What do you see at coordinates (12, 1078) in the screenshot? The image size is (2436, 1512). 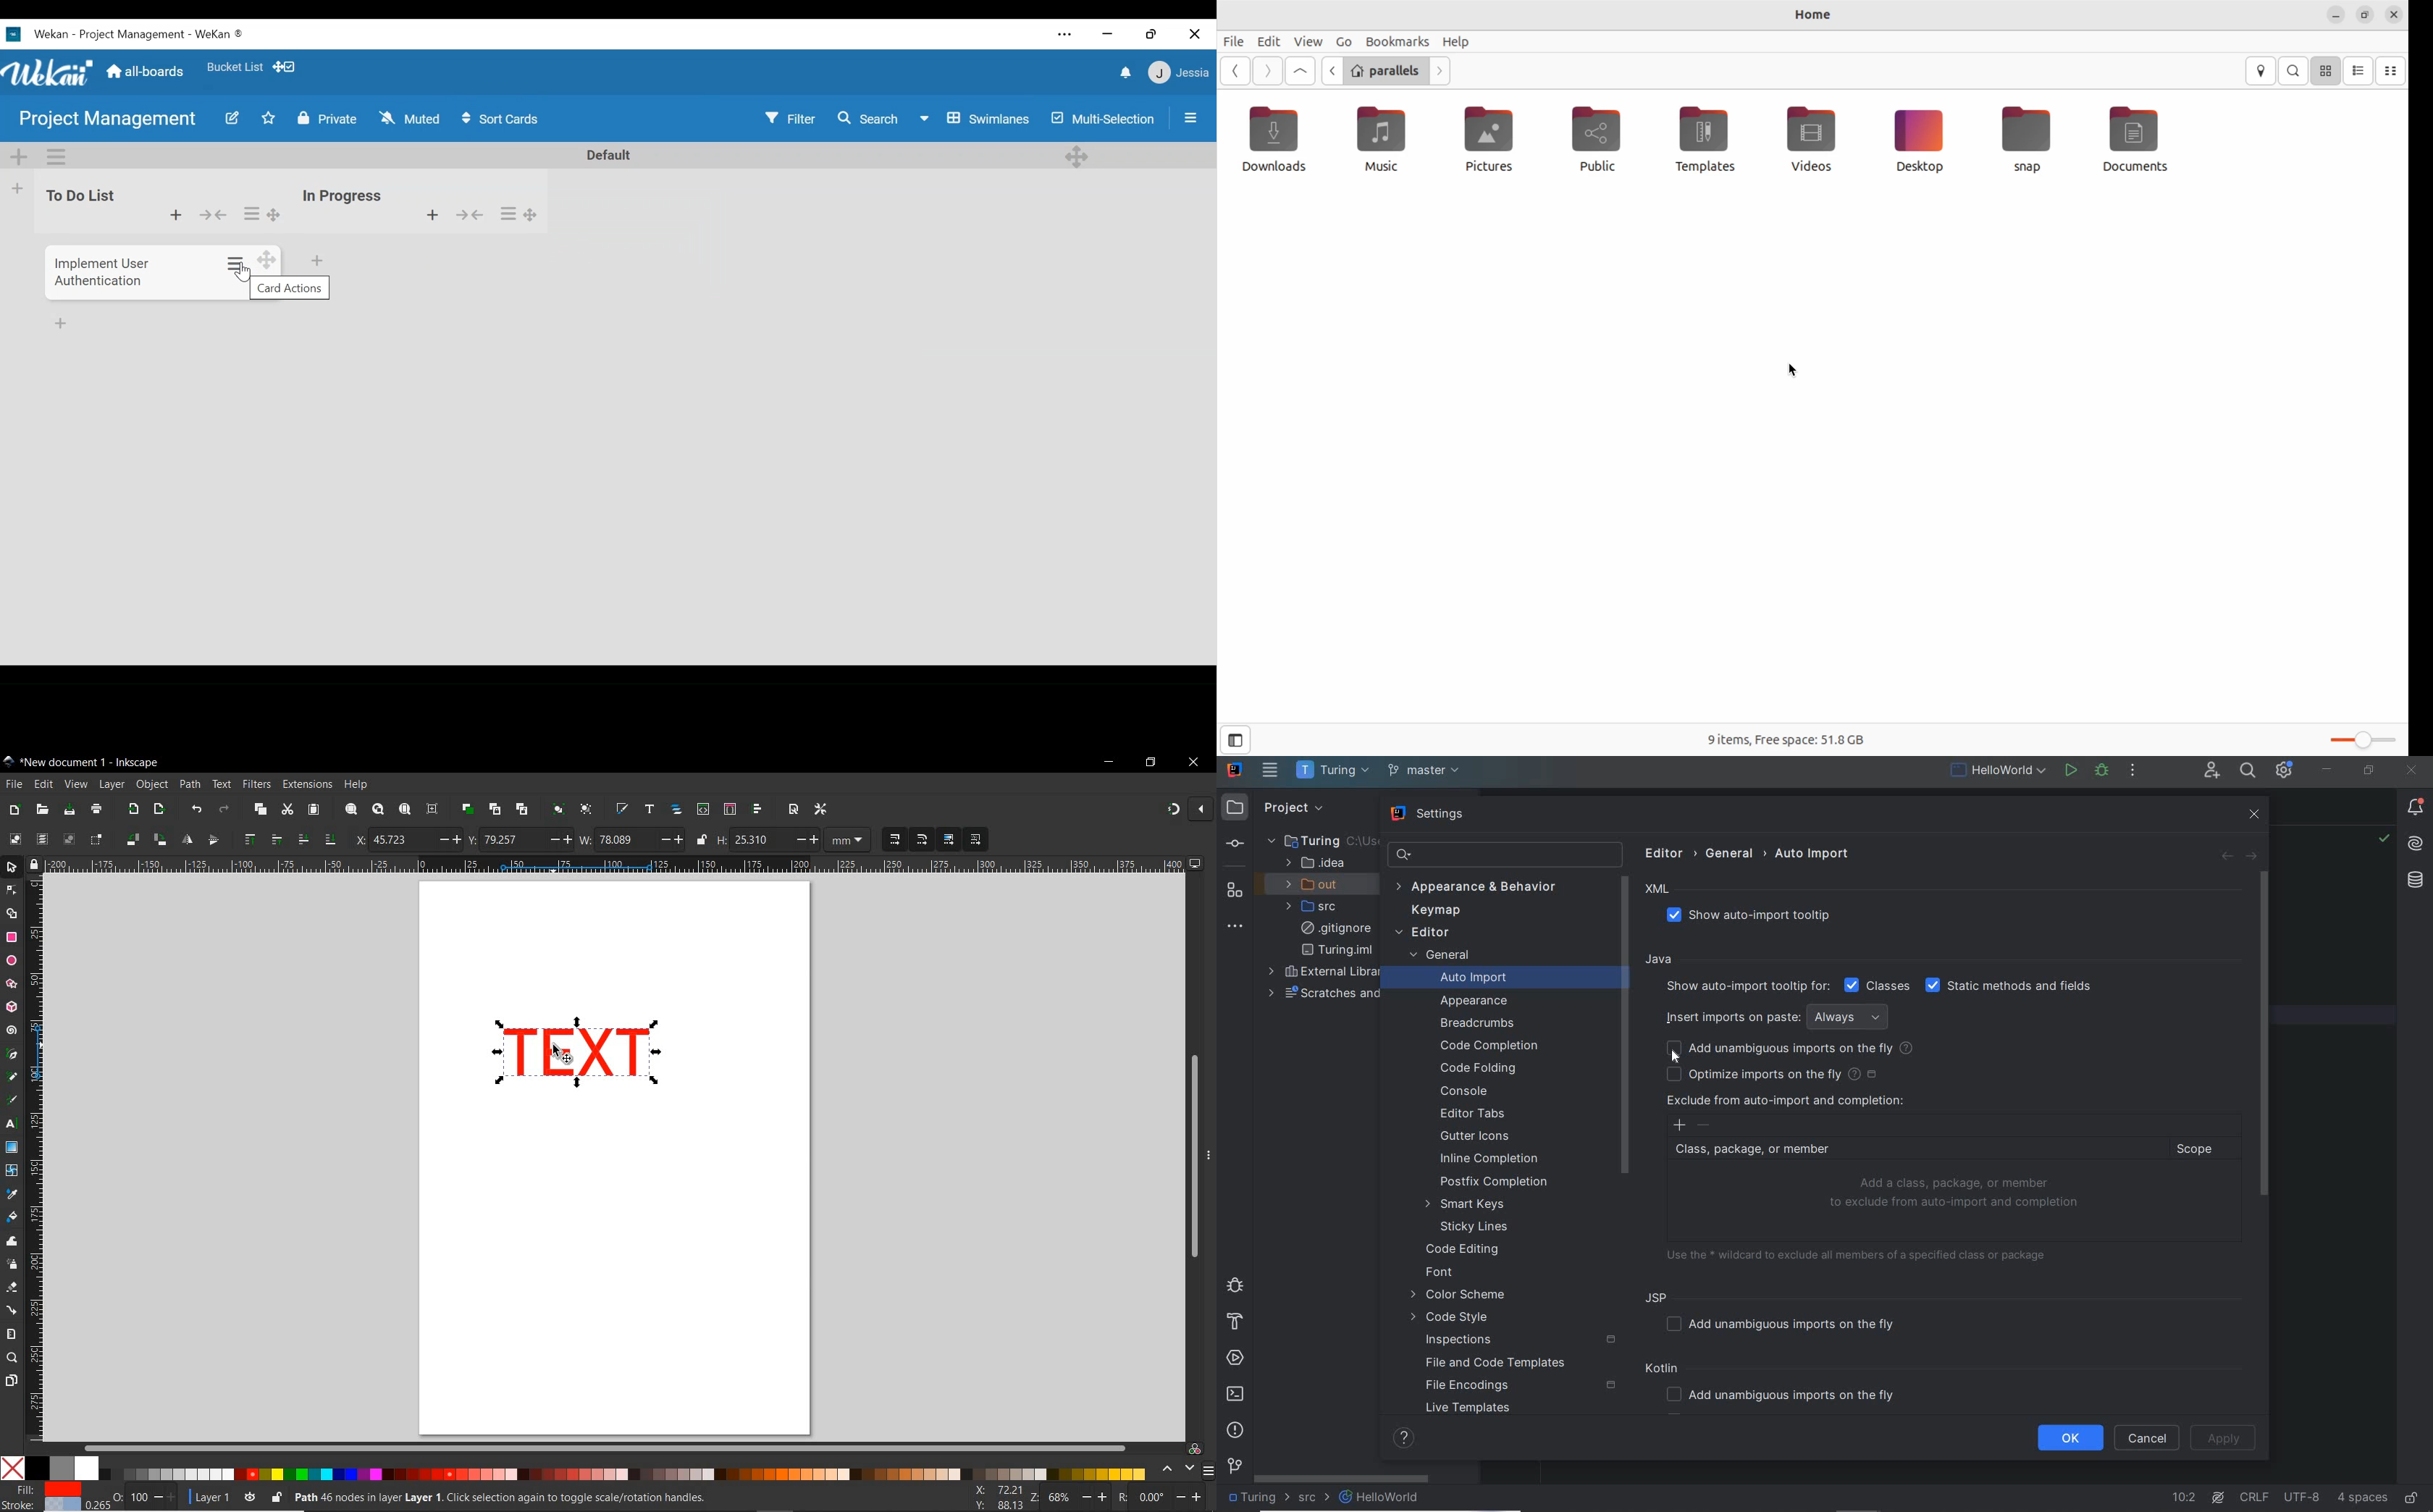 I see `PENCIL TOOL` at bounding box center [12, 1078].